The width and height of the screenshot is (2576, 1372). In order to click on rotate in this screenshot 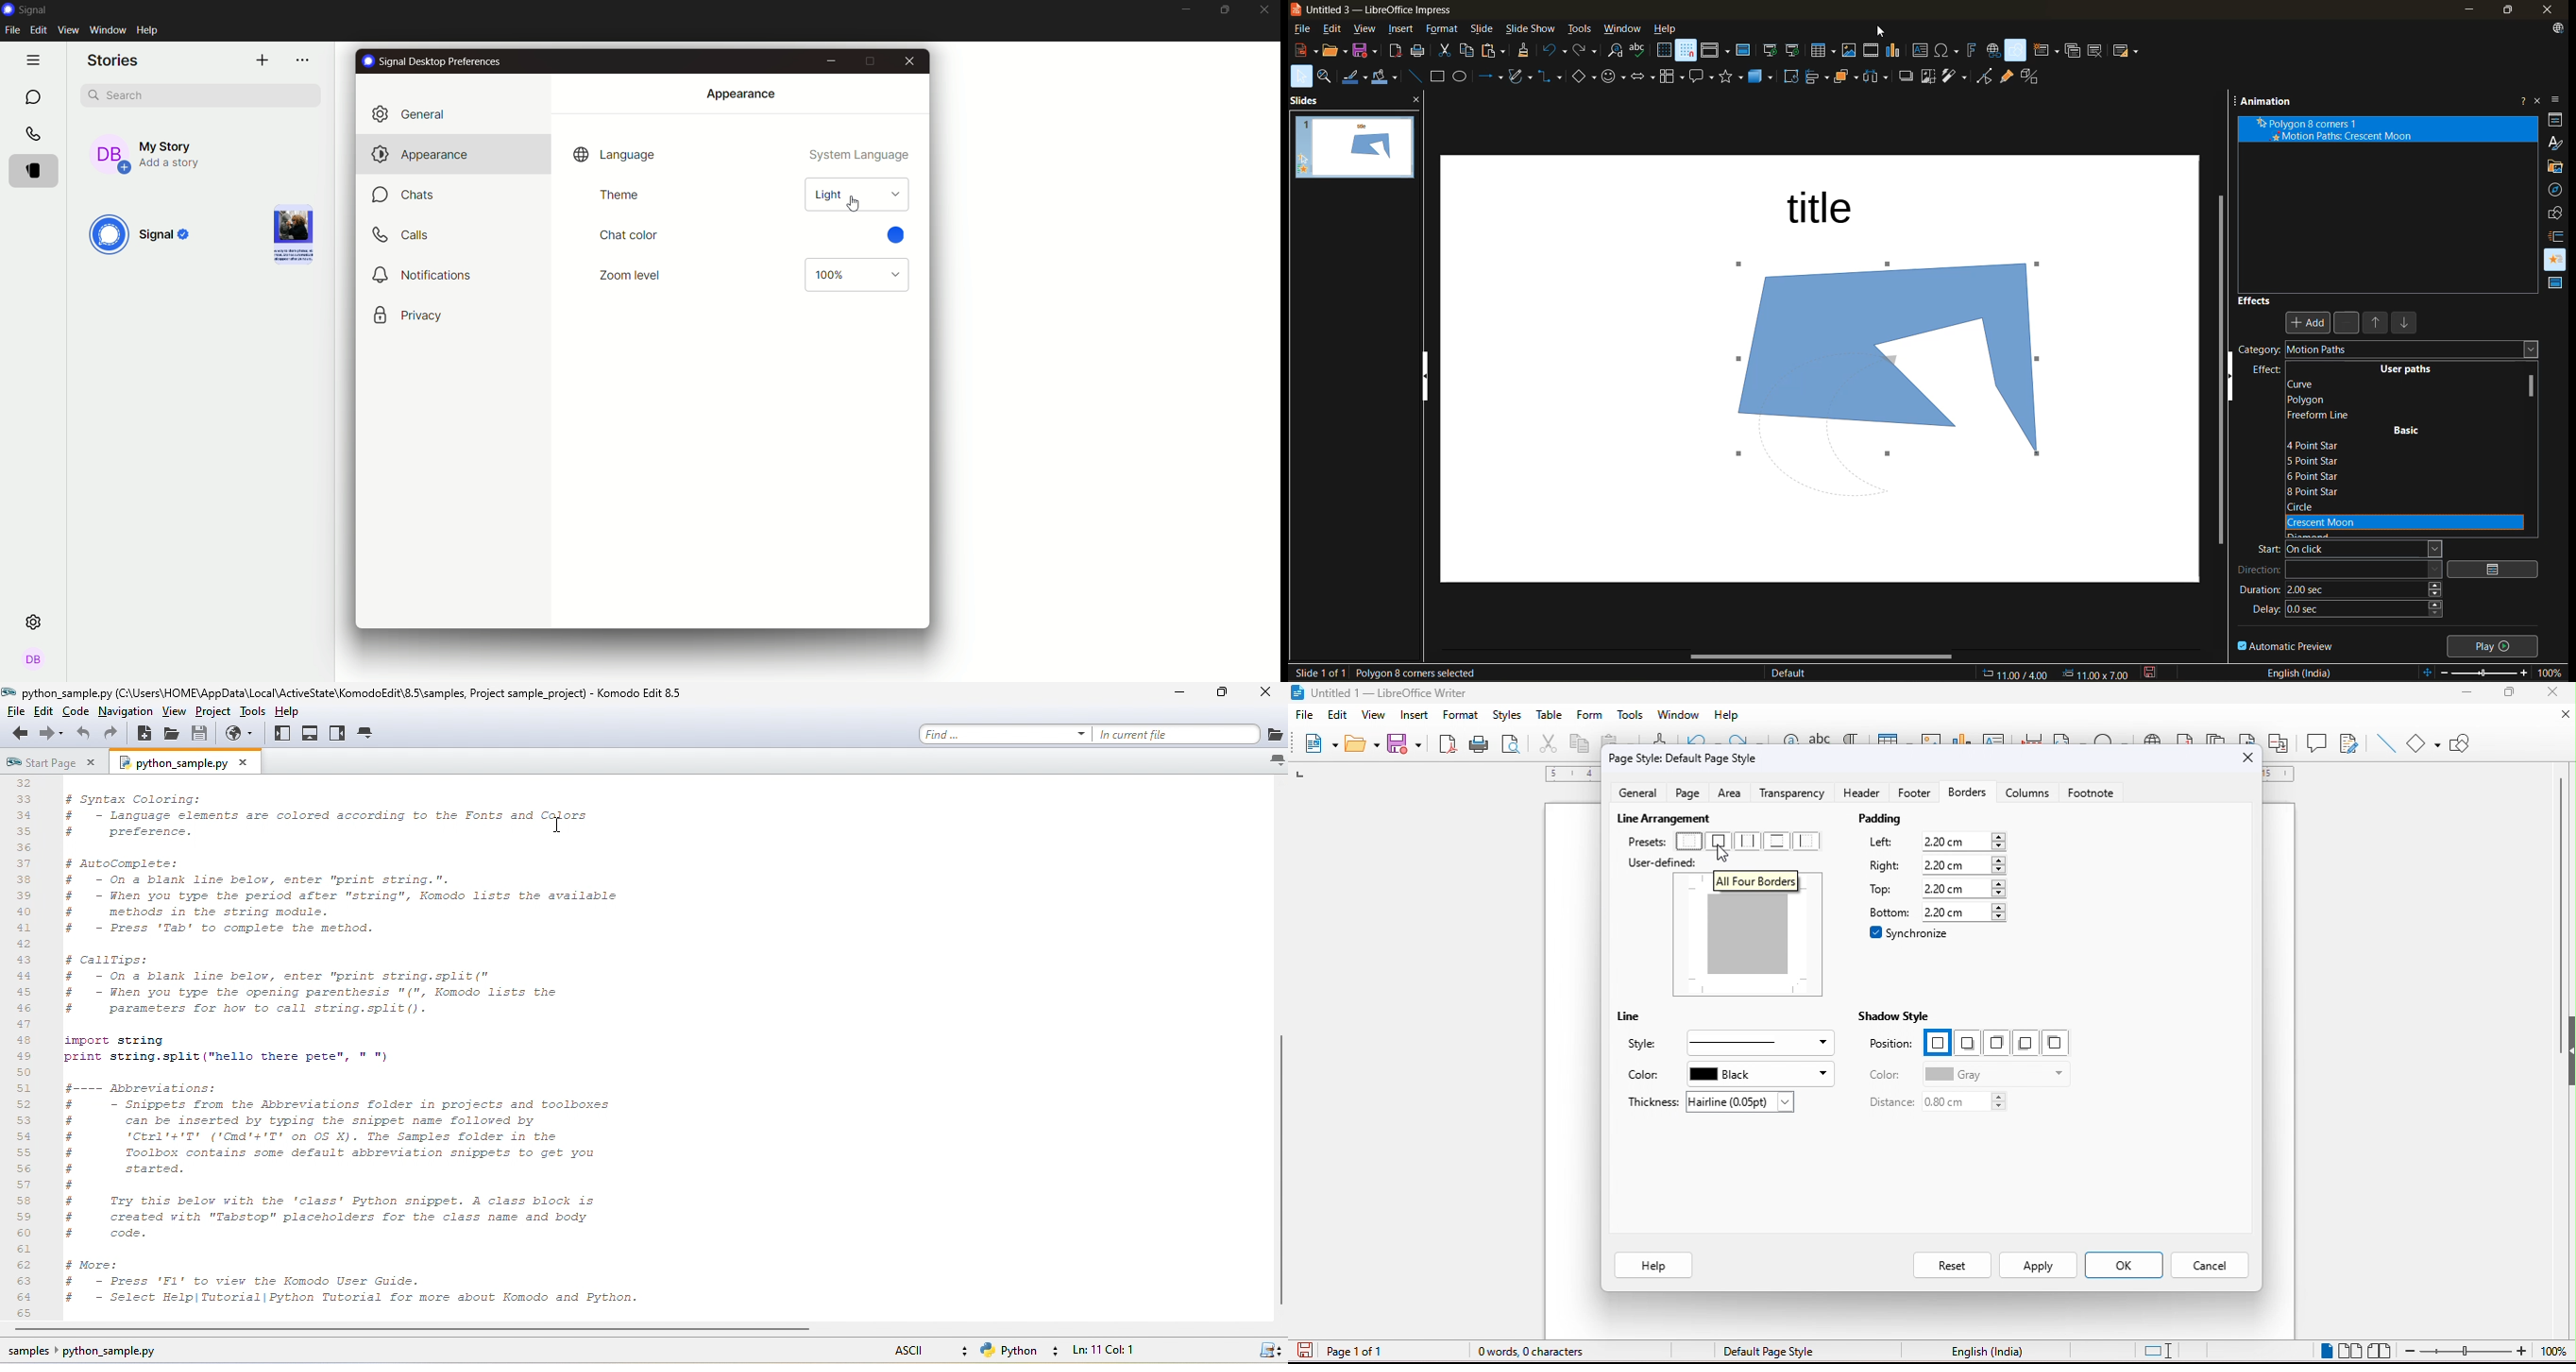, I will do `click(1792, 78)`.